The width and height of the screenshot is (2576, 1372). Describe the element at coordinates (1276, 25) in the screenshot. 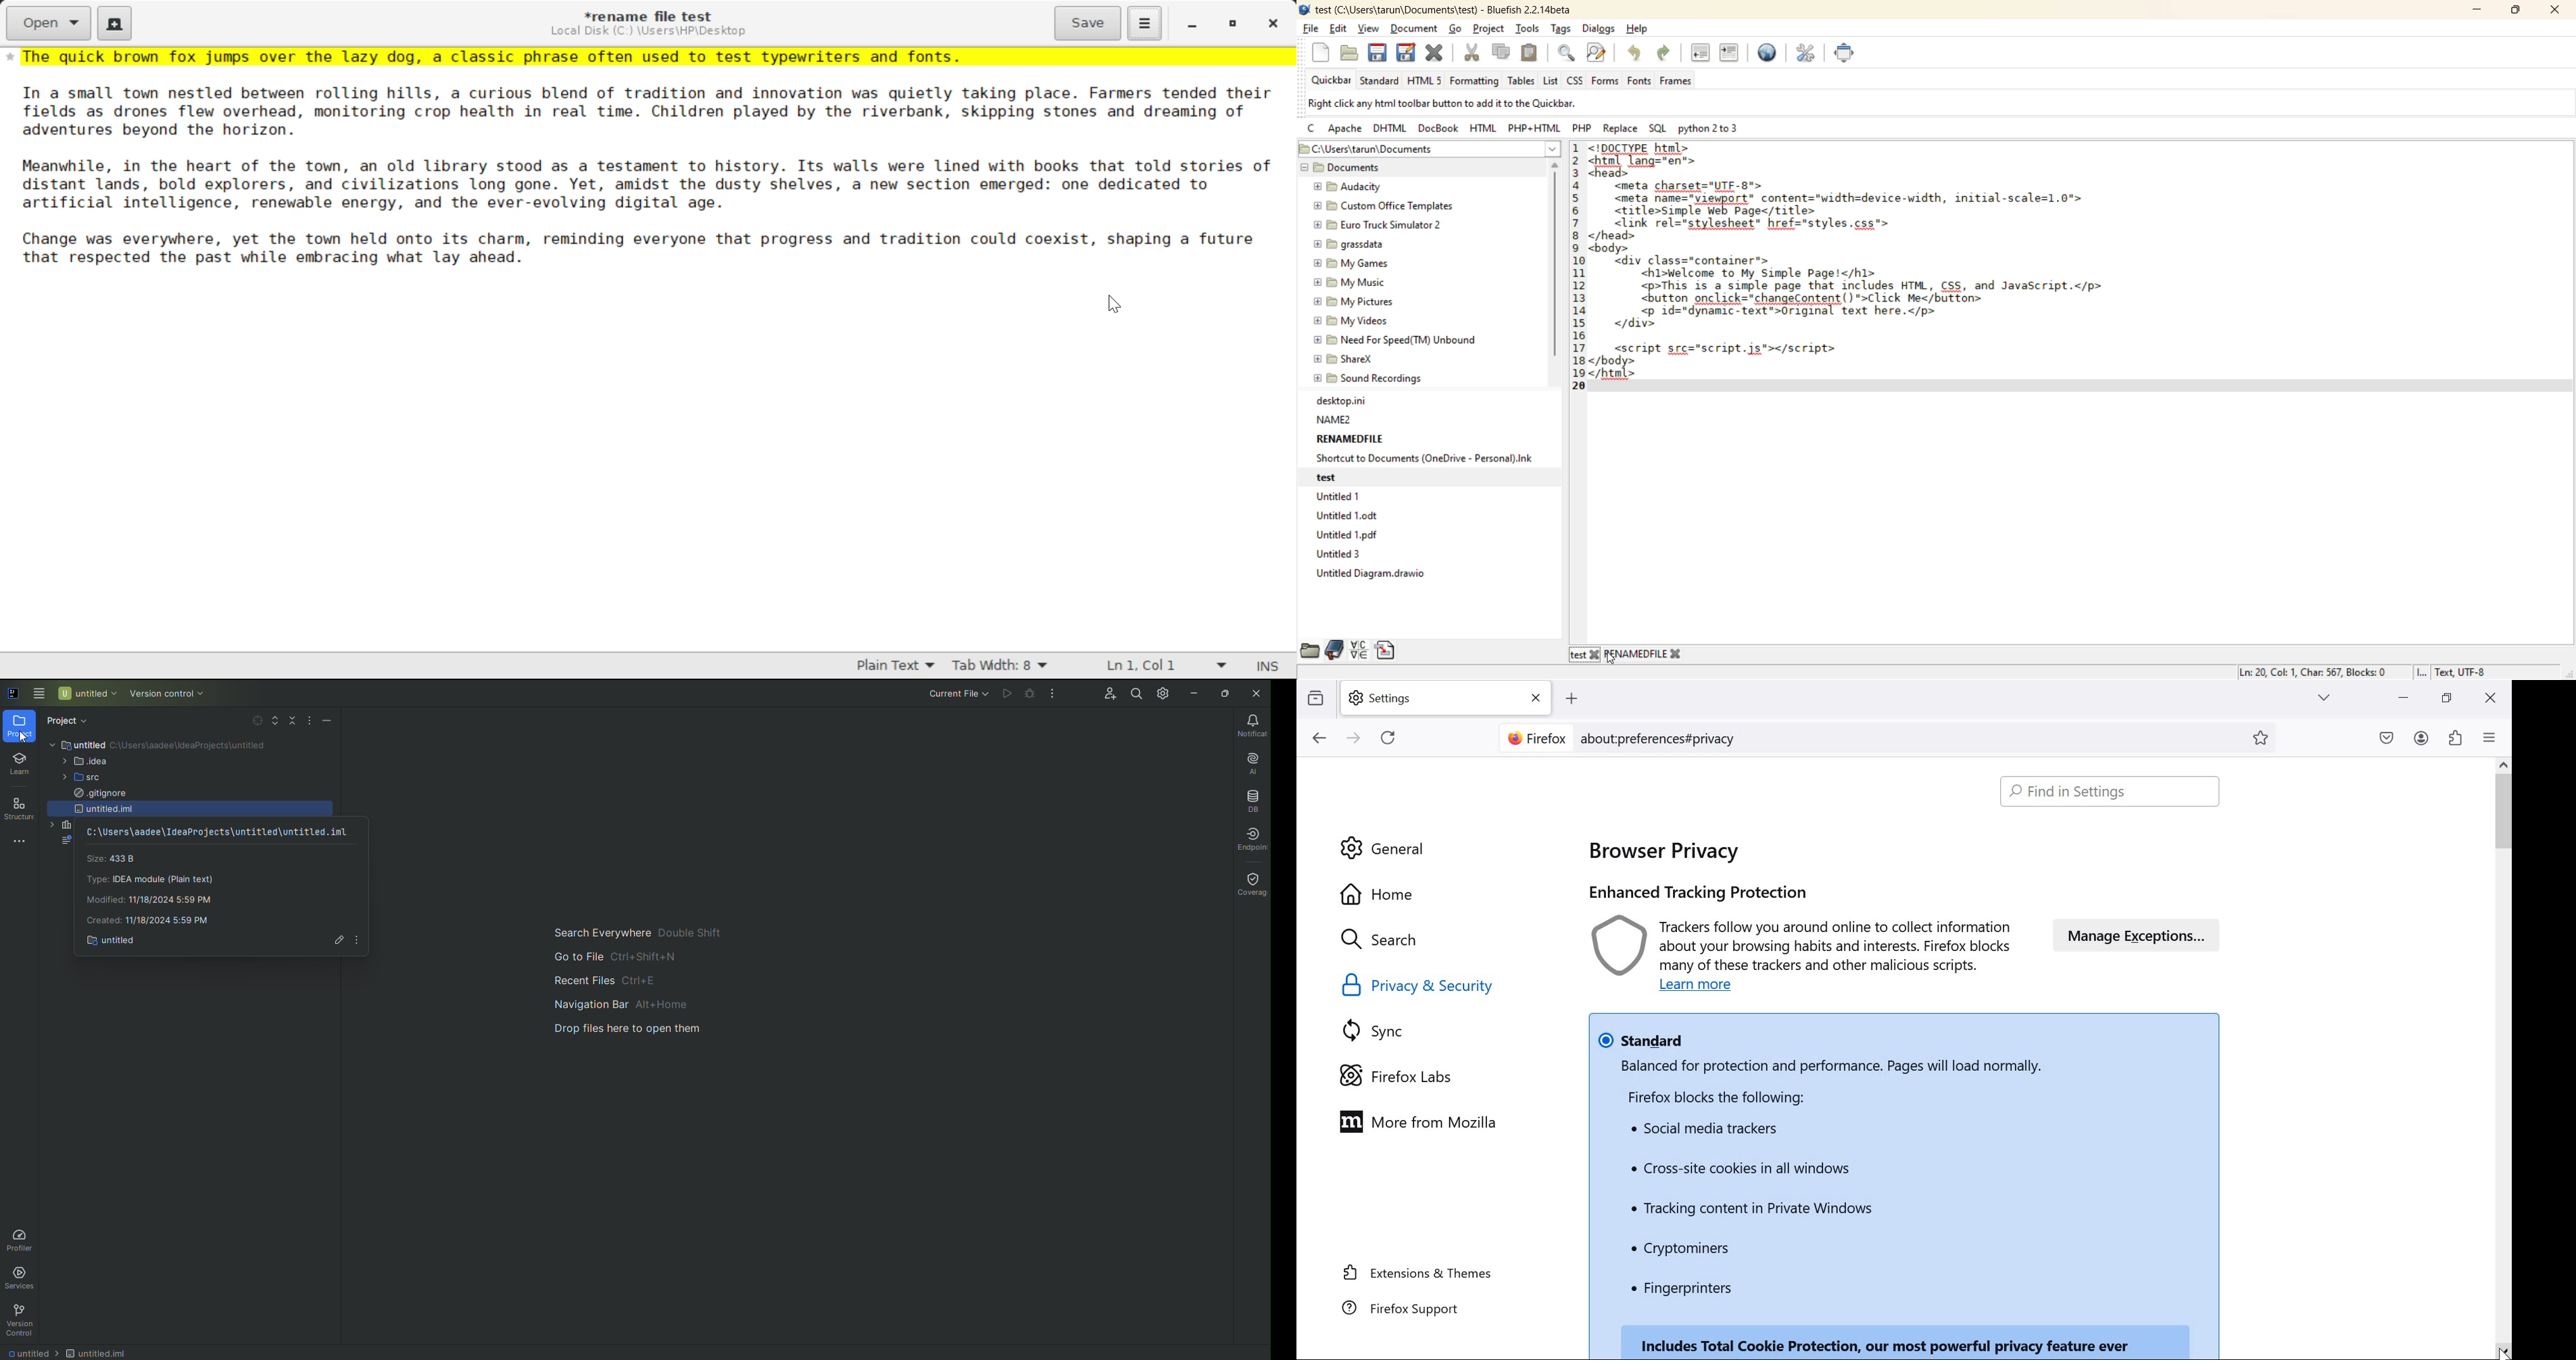

I see `Close Window` at that location.